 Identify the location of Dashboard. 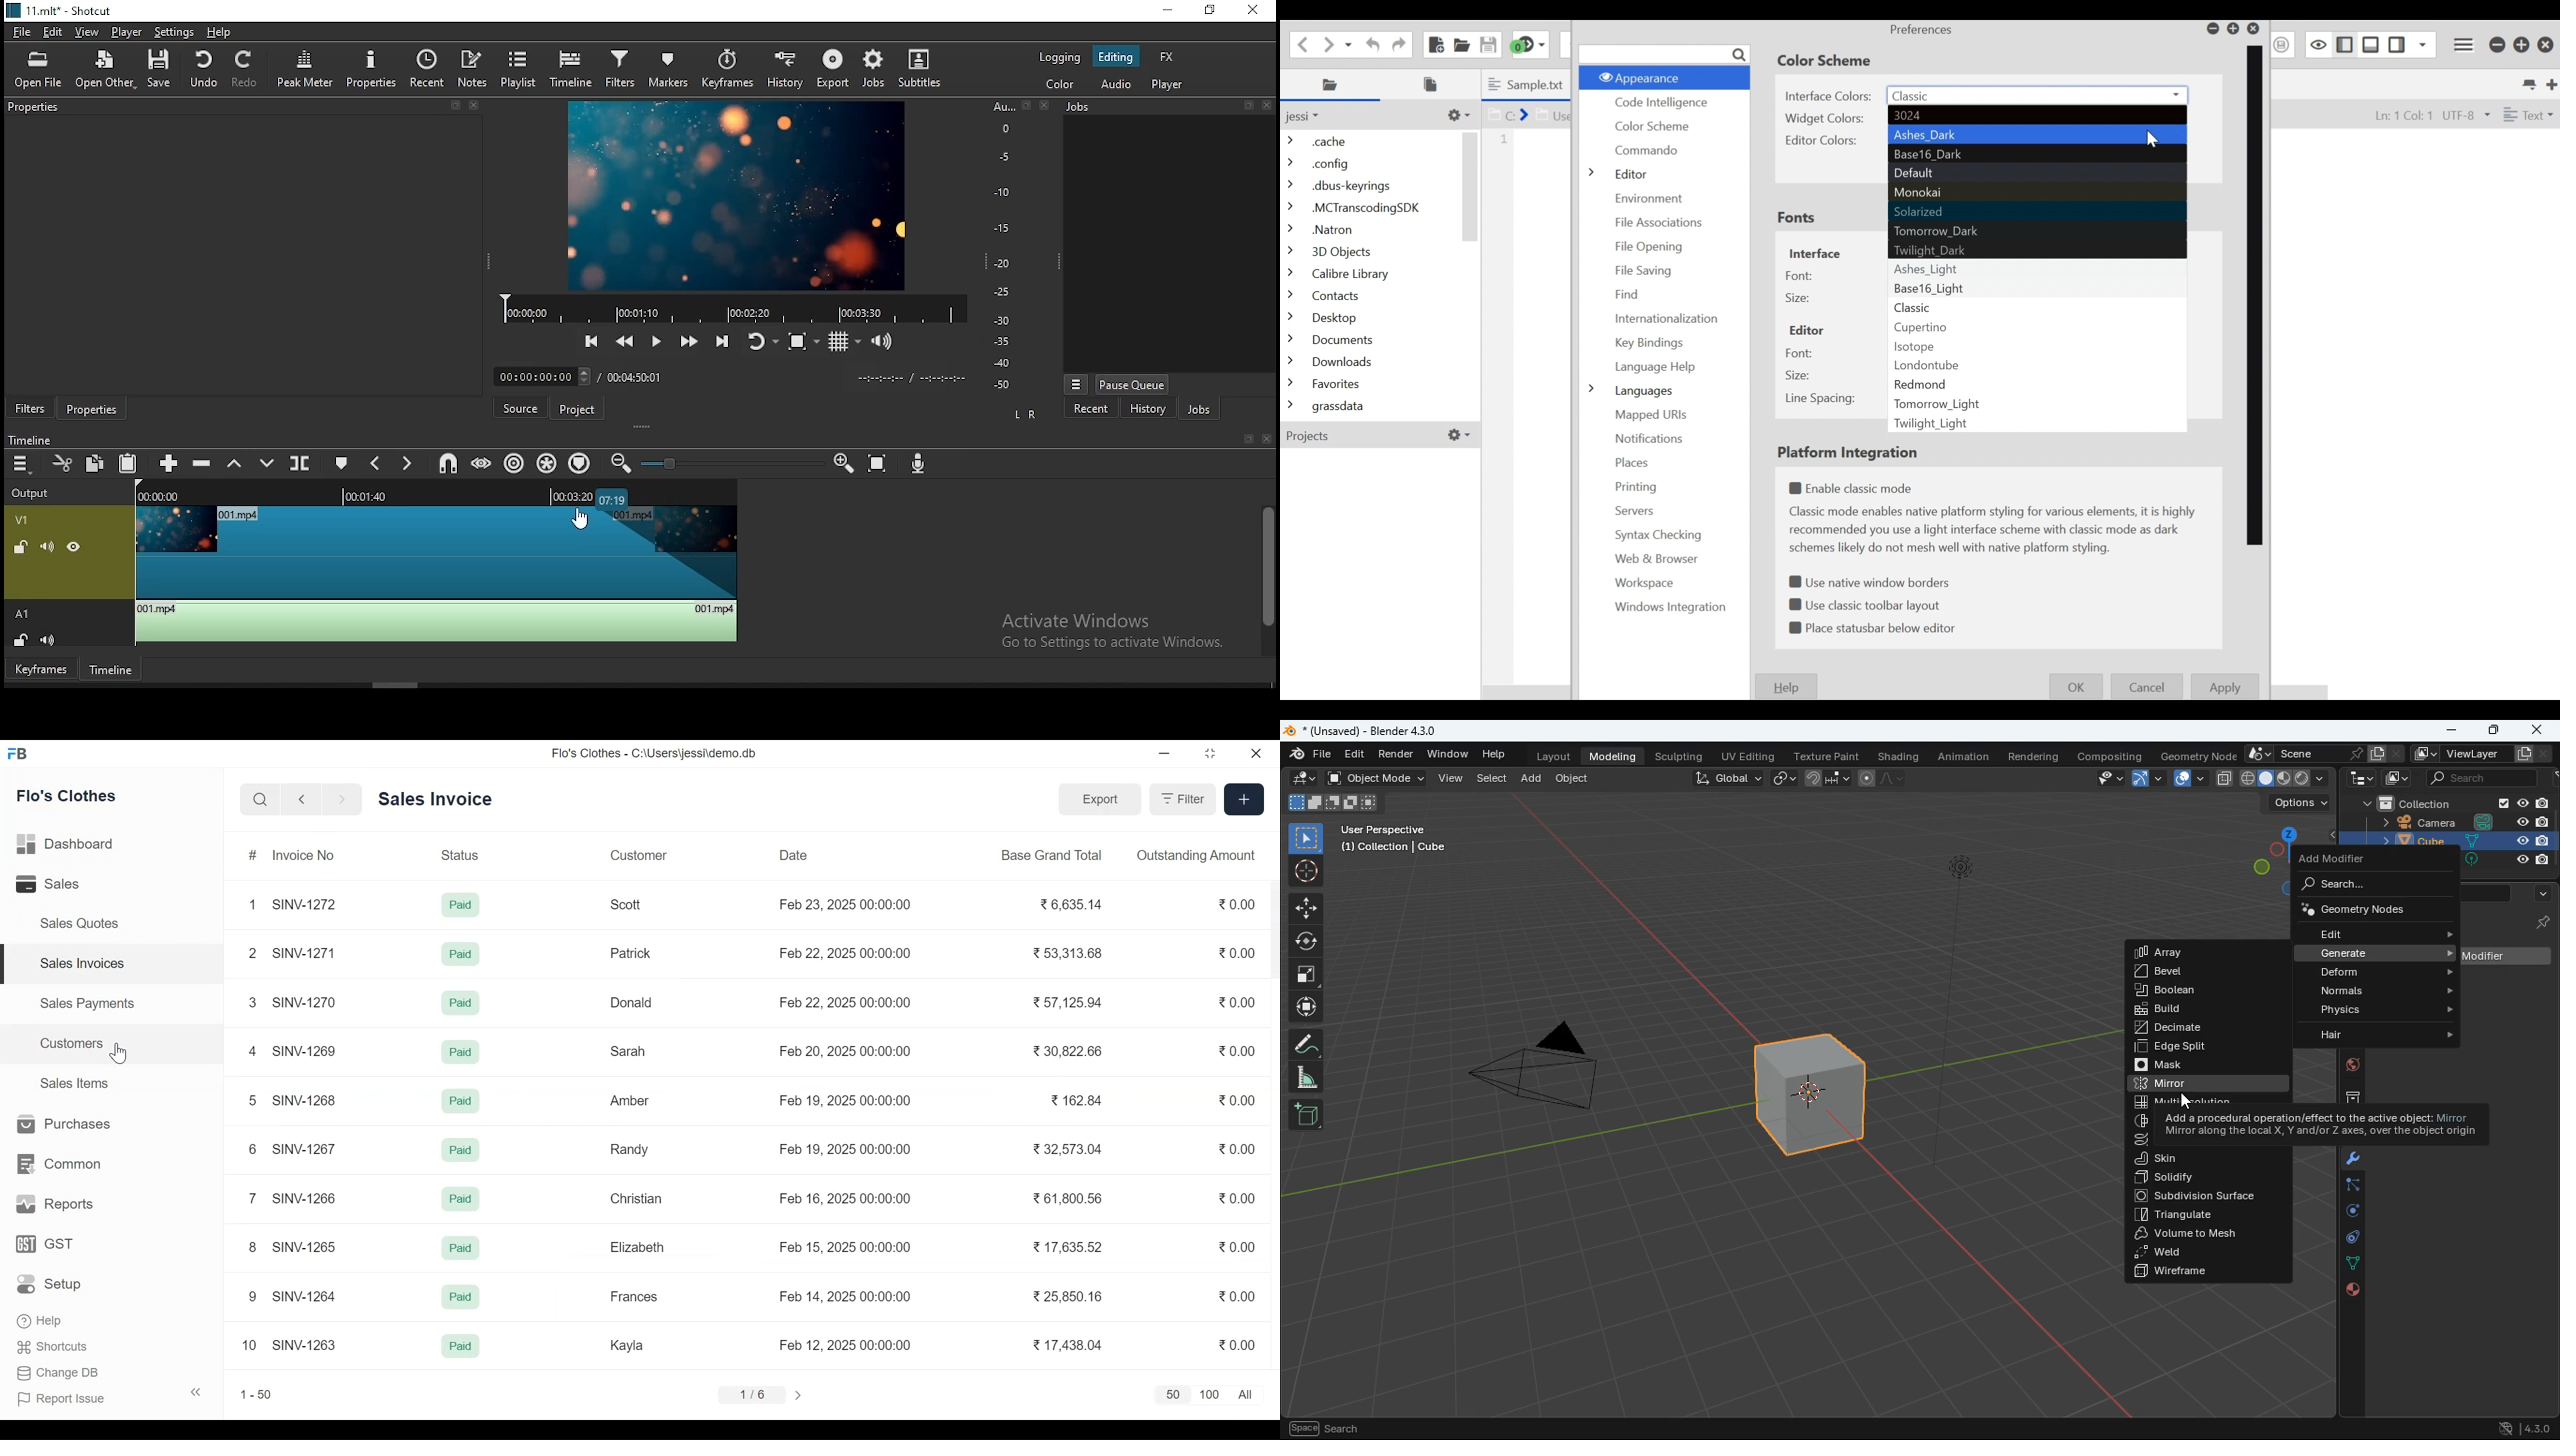
(69, 845).